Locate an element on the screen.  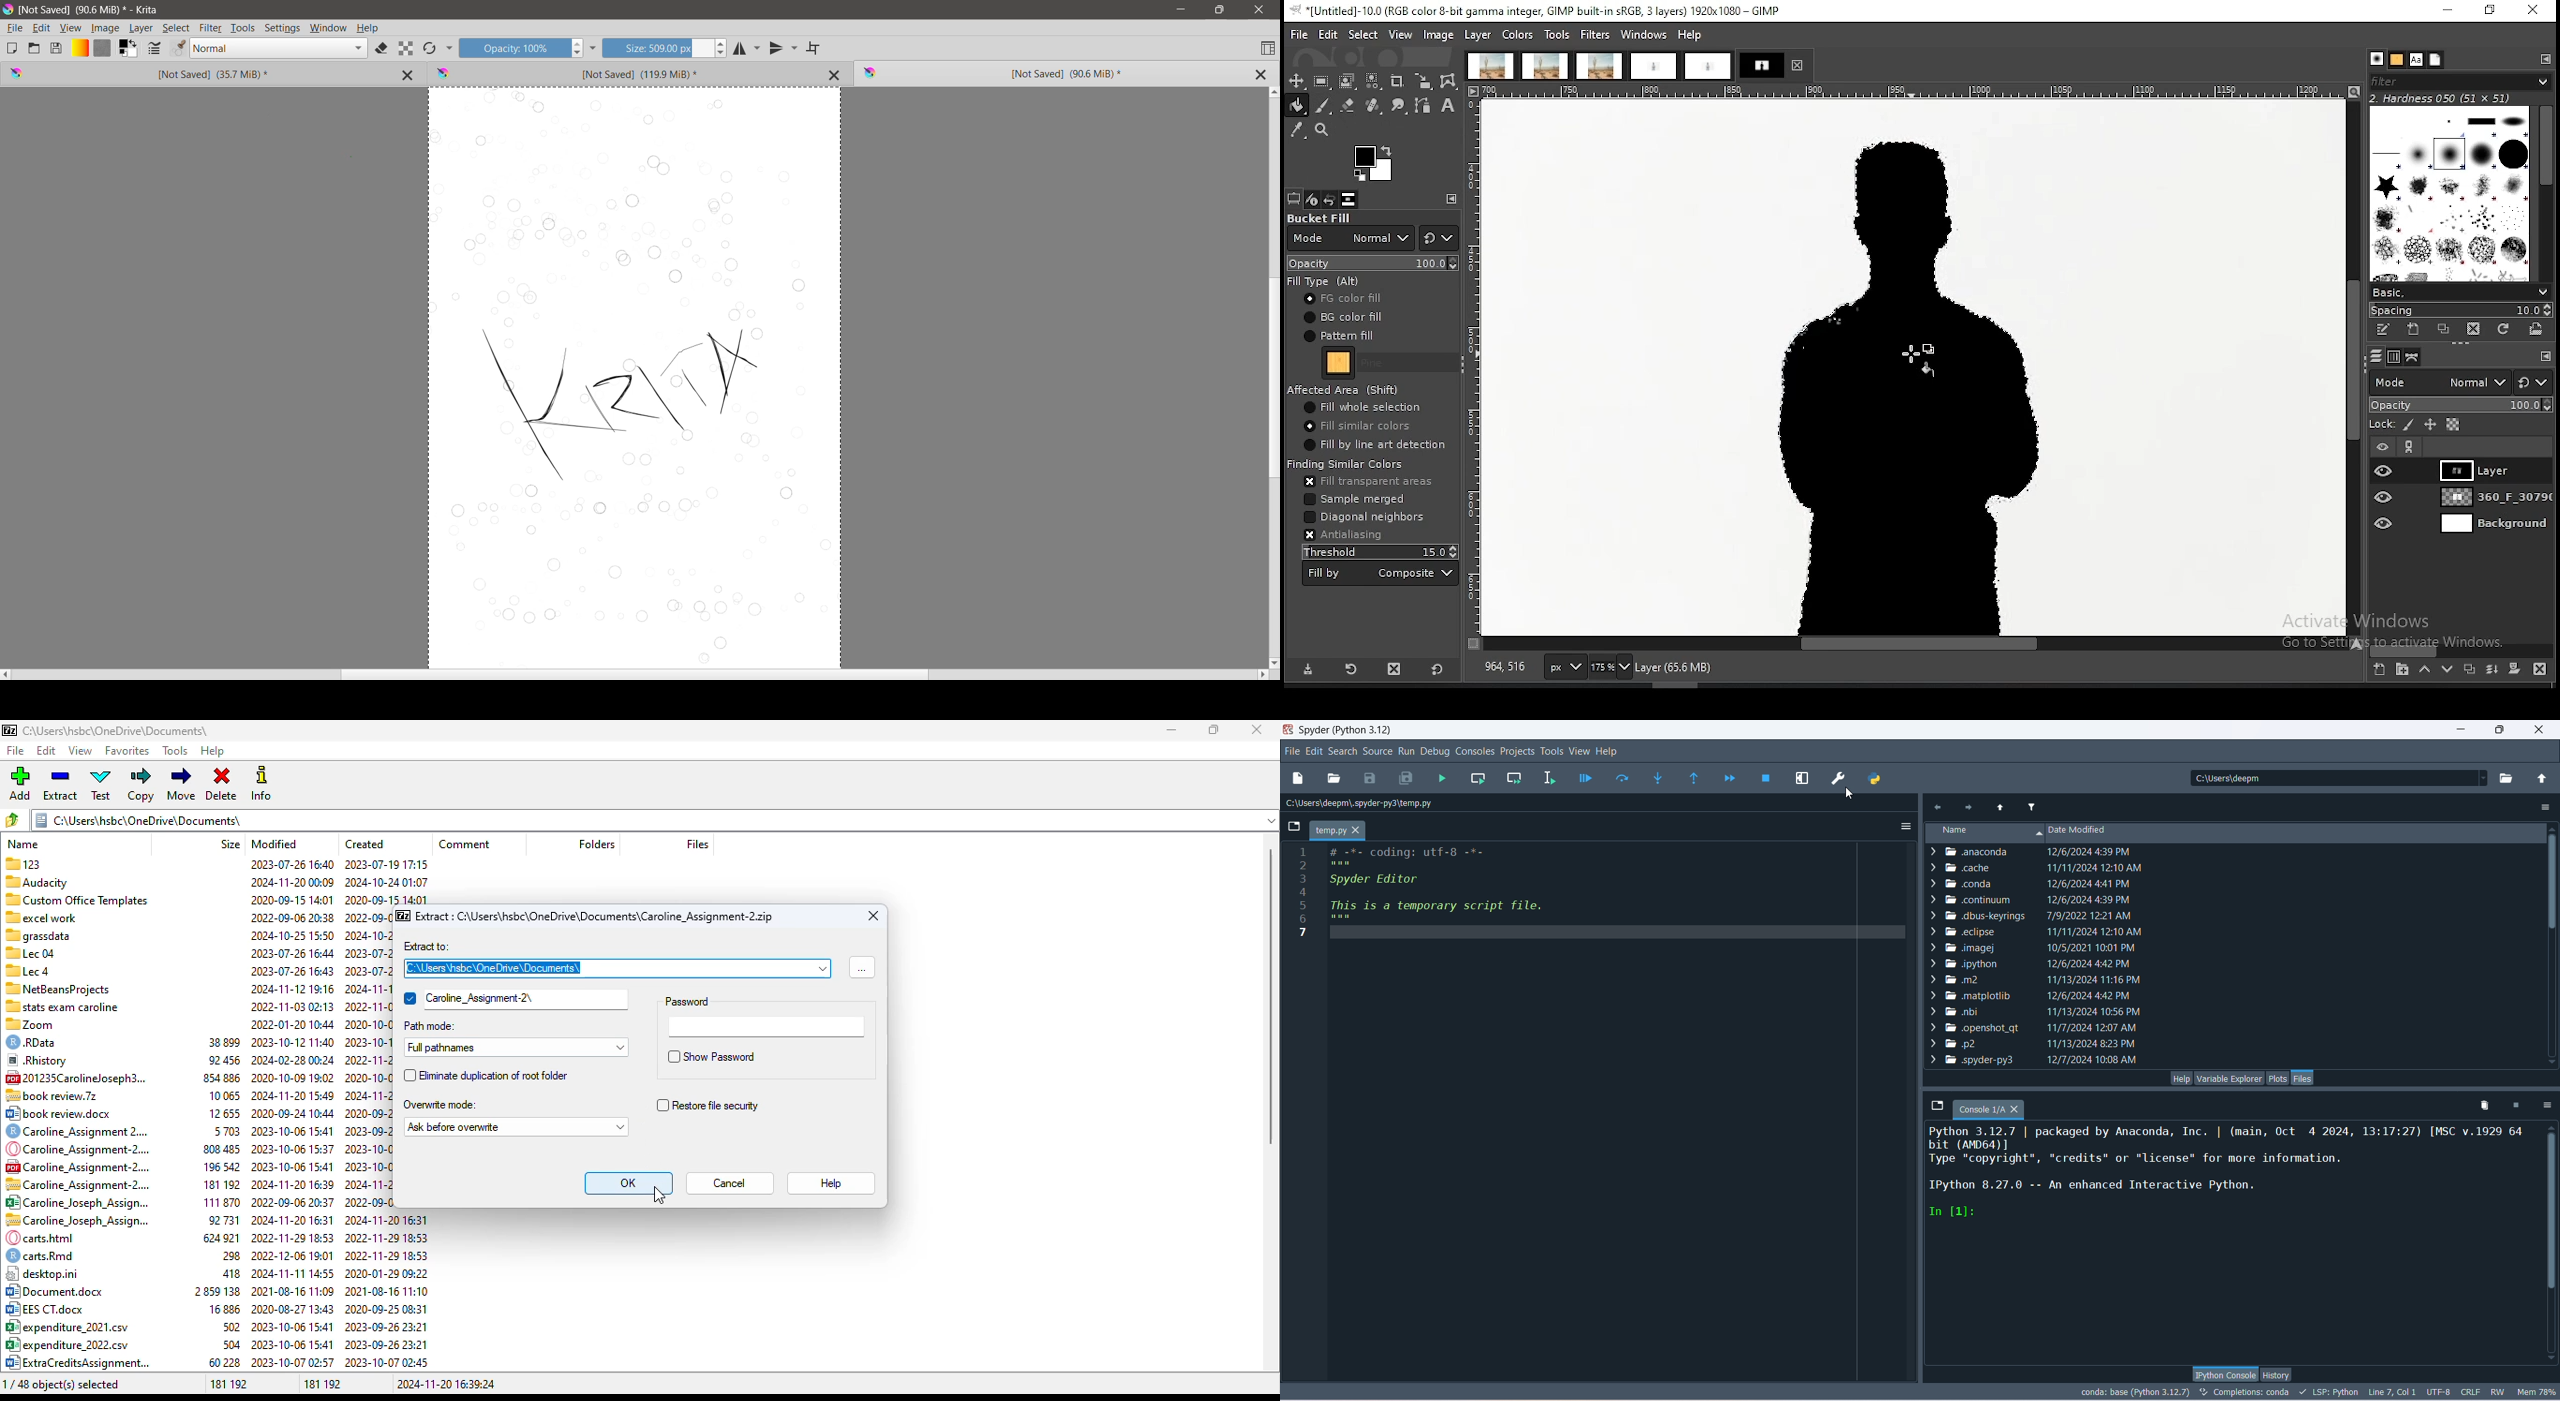
remove is located at coordinates (2481, 1107).